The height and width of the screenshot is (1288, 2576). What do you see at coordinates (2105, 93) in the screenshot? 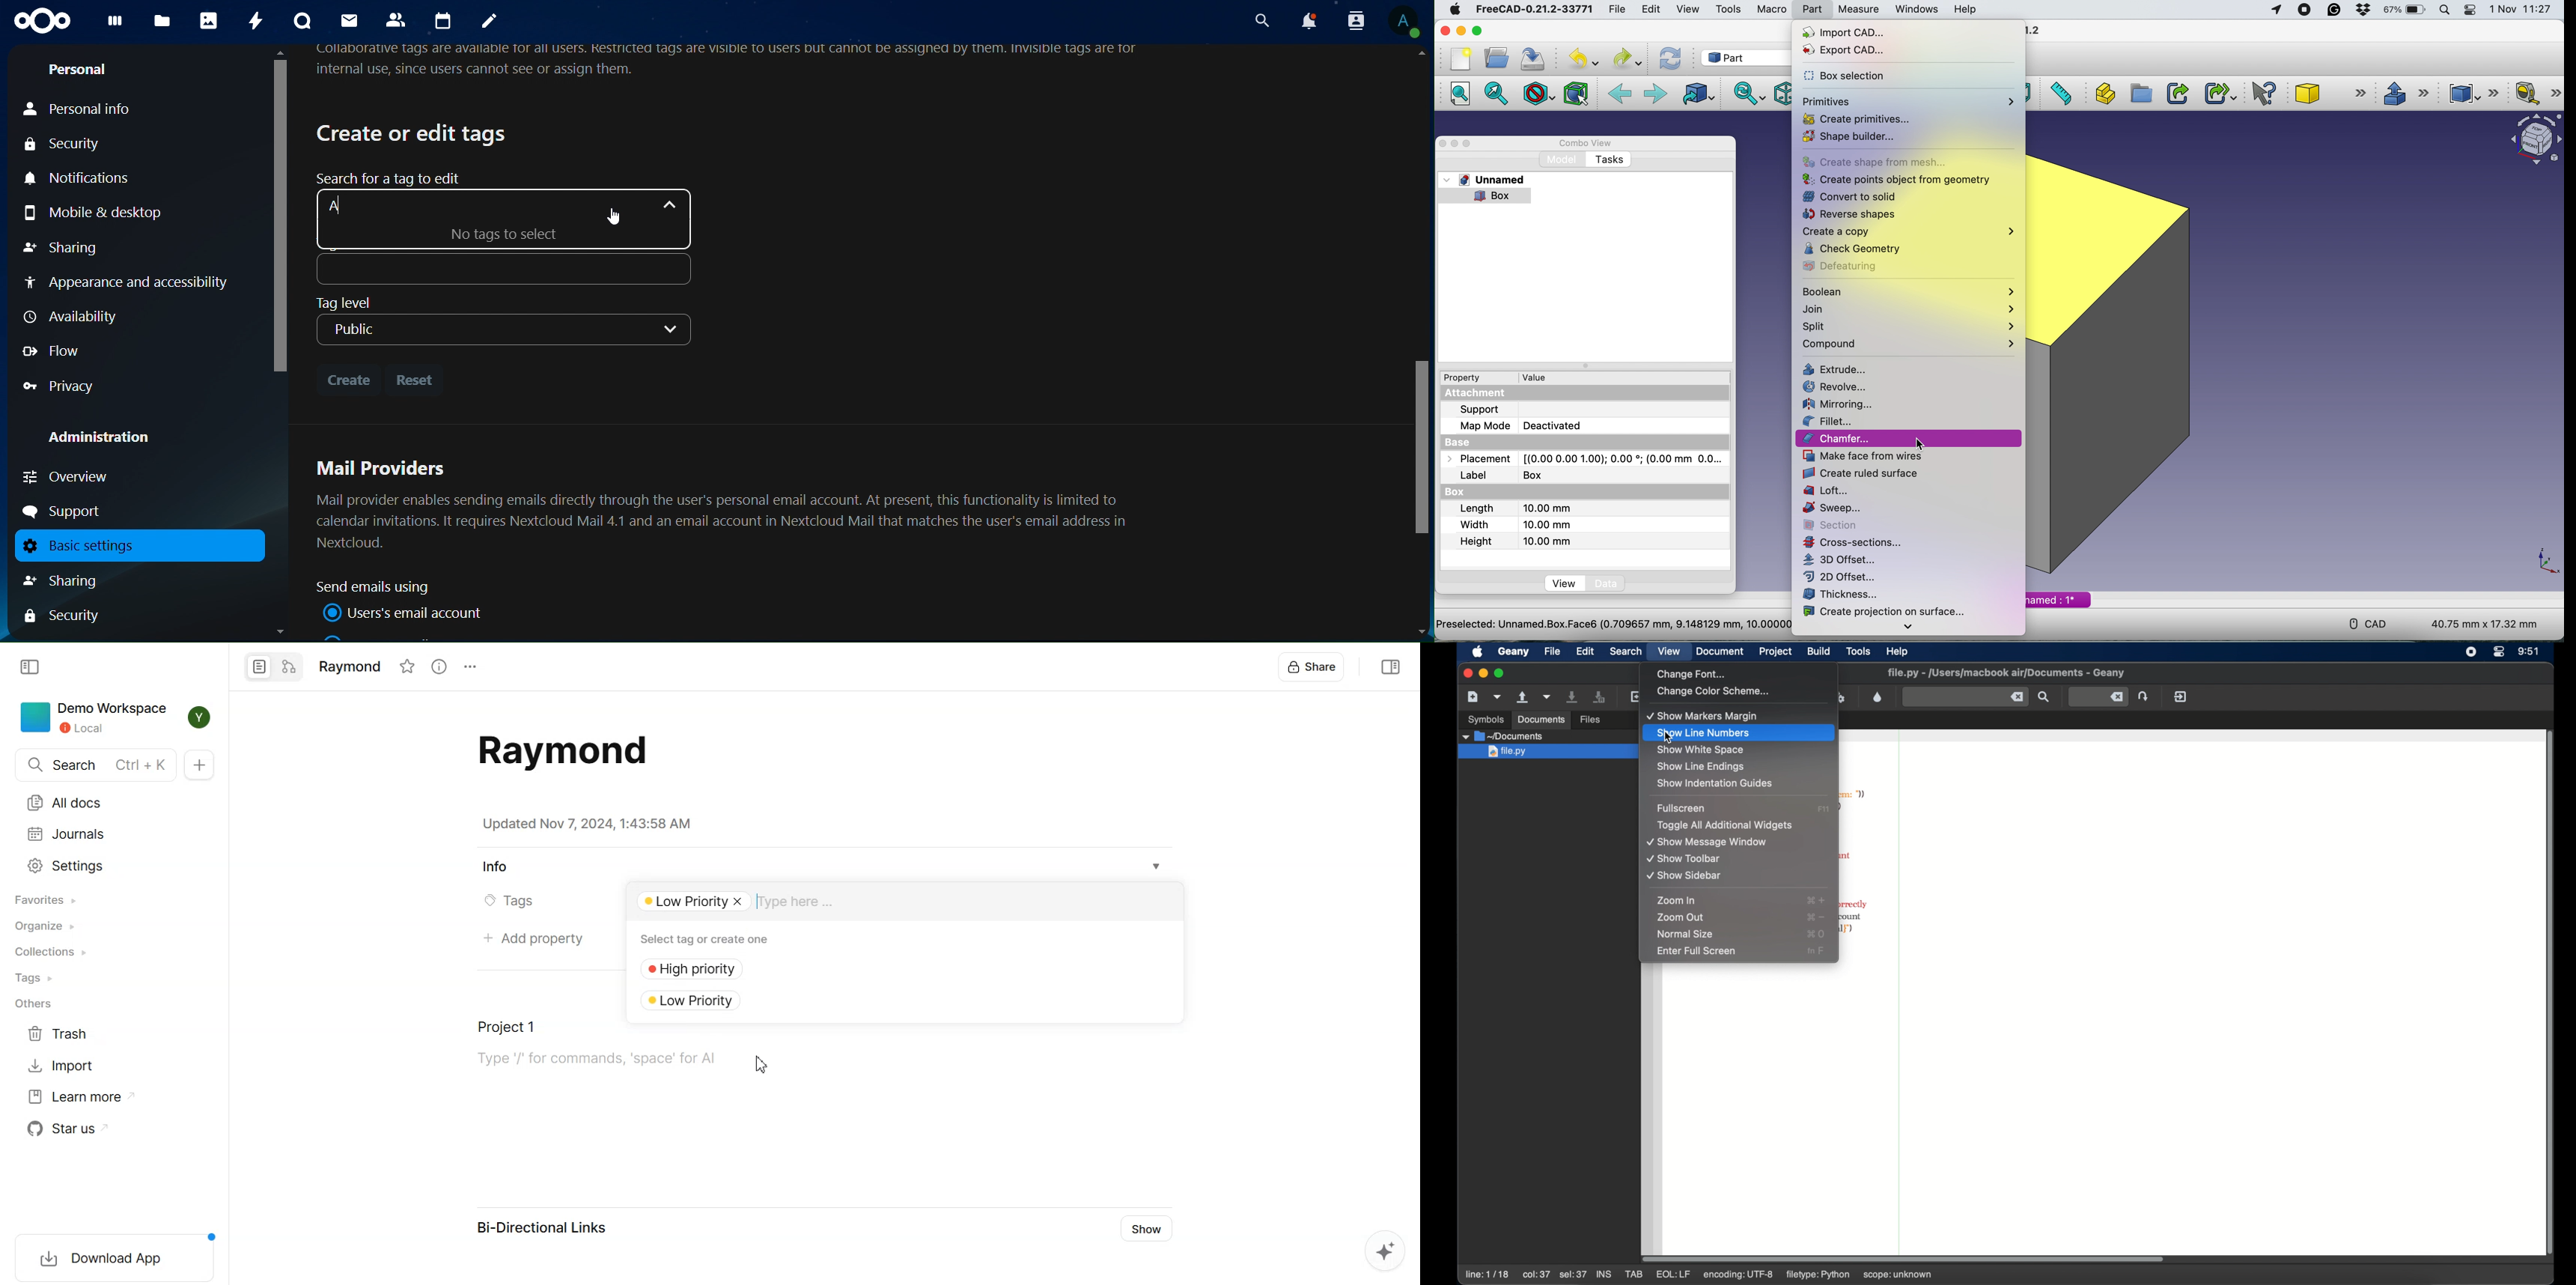
I see `create part` at bounding box center [2105, 93].